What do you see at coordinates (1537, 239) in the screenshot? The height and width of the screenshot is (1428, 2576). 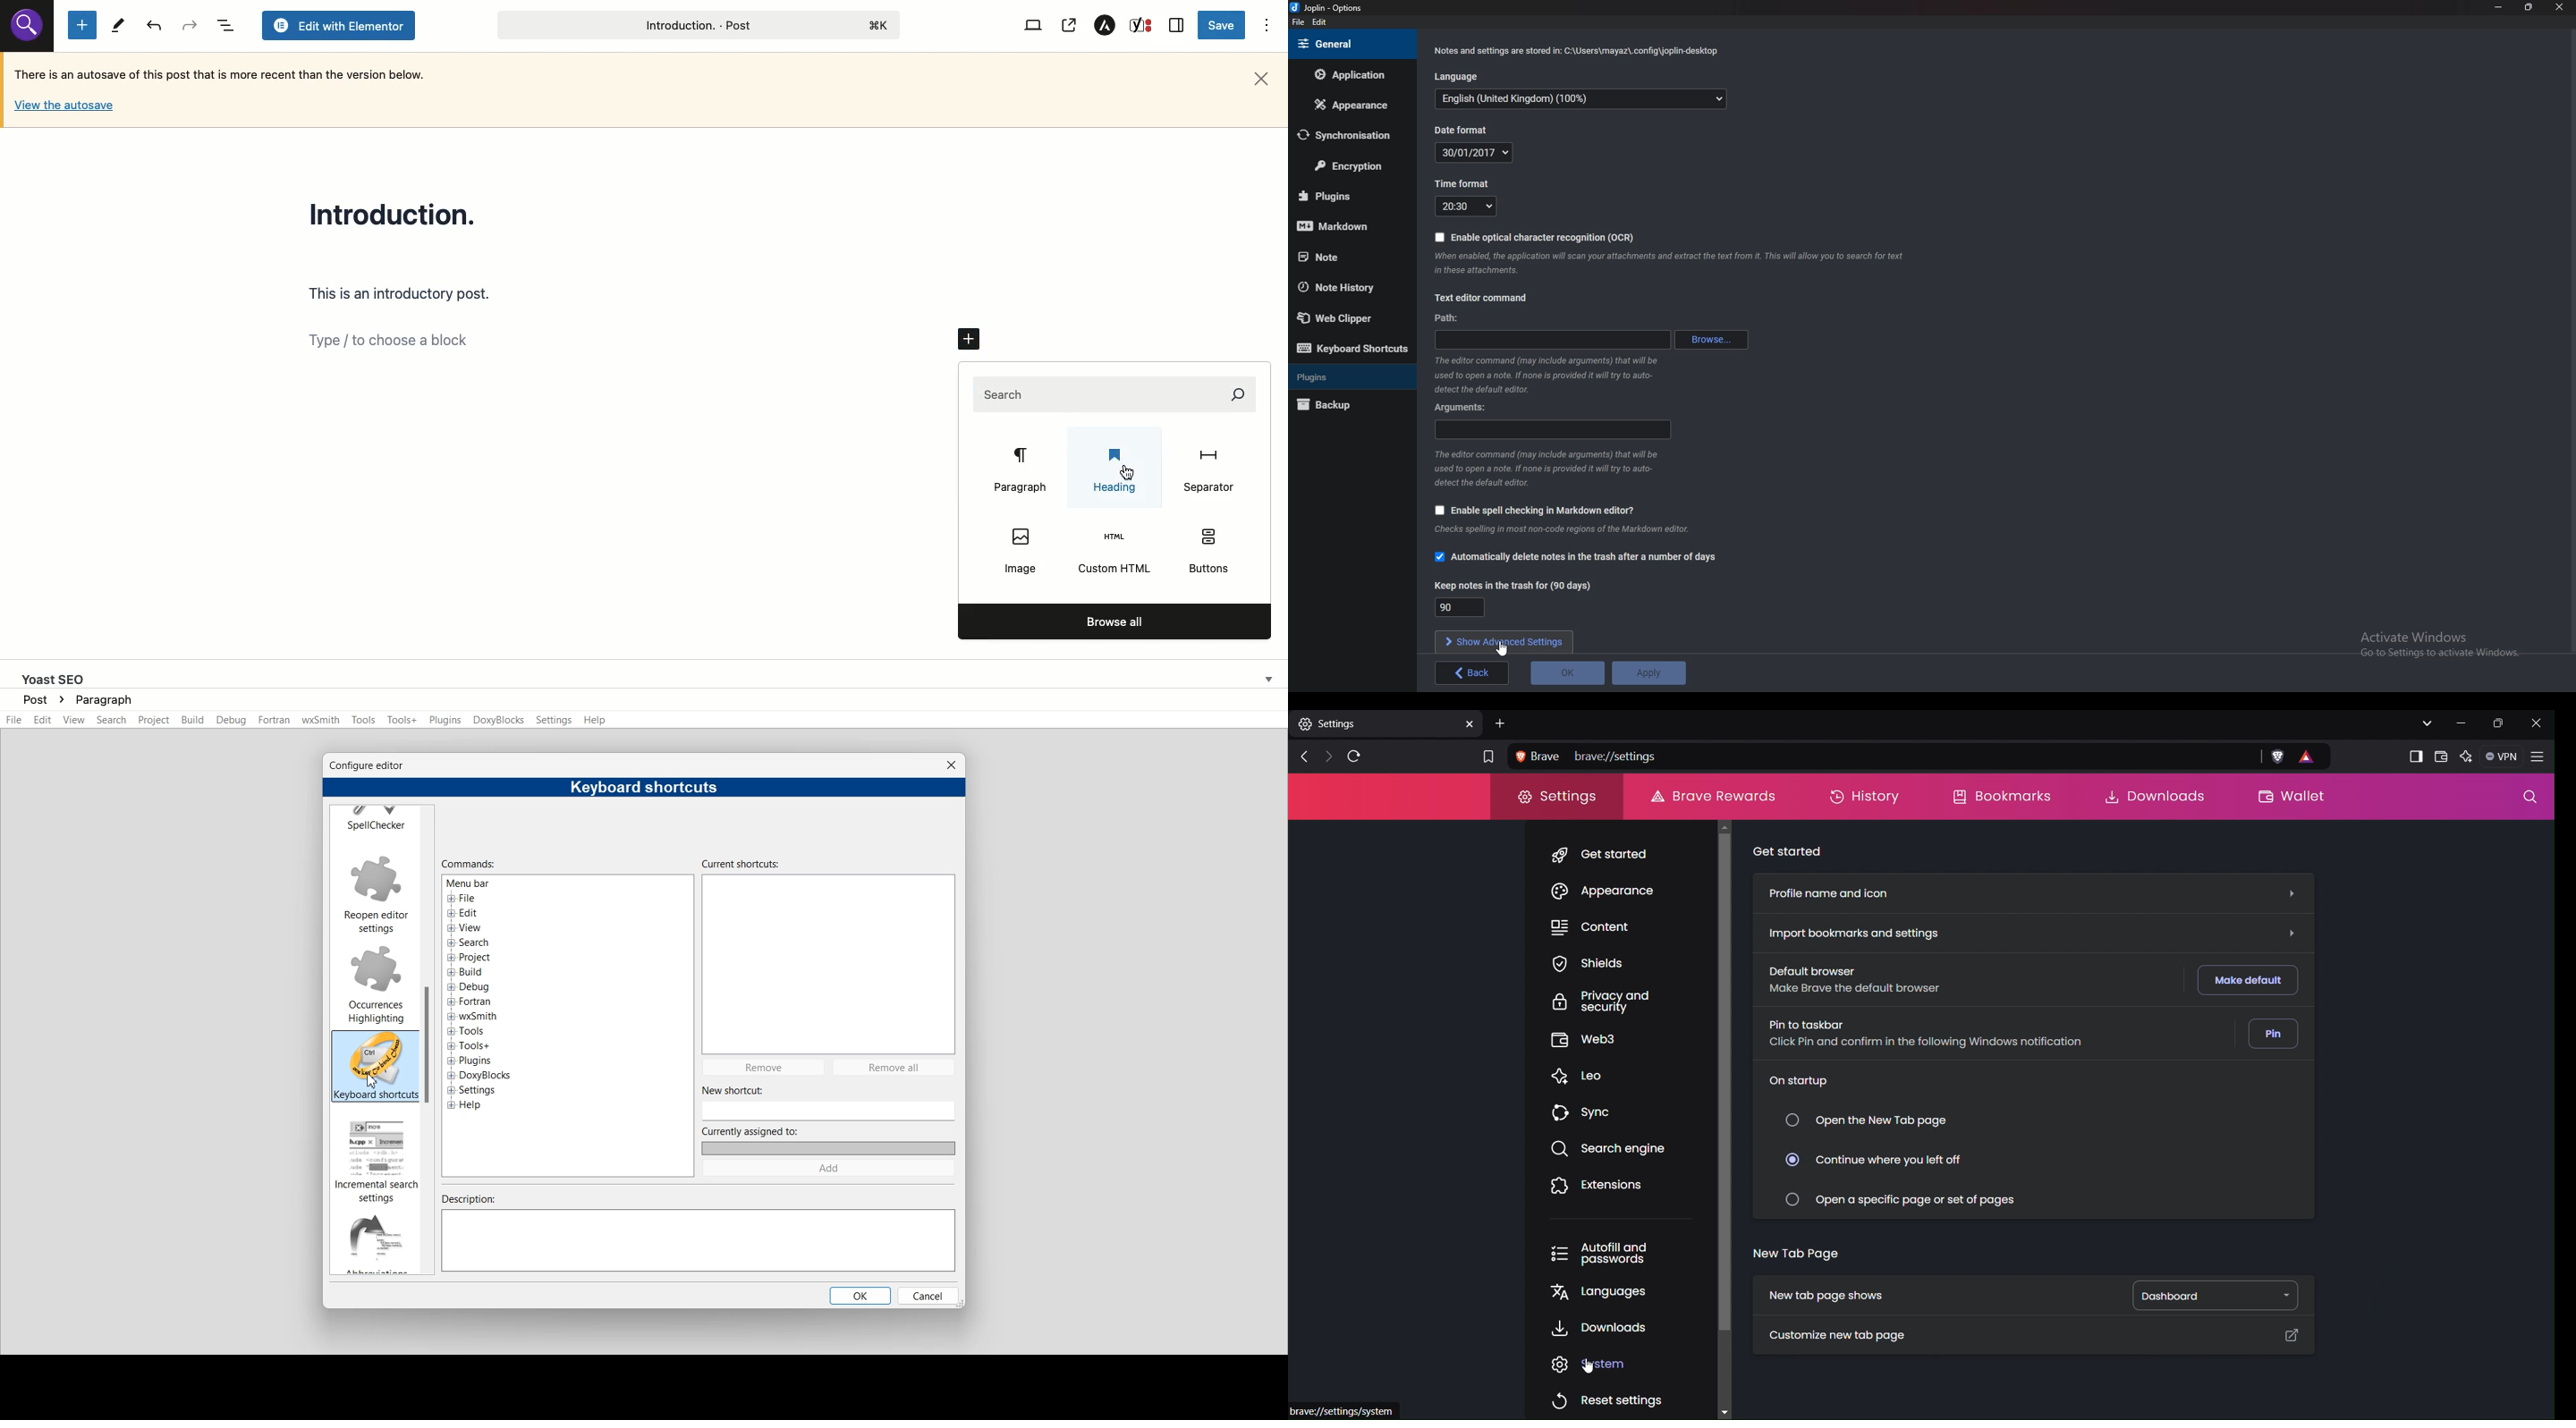 I see `Enable O C R` at bounding box center [1537, 239].